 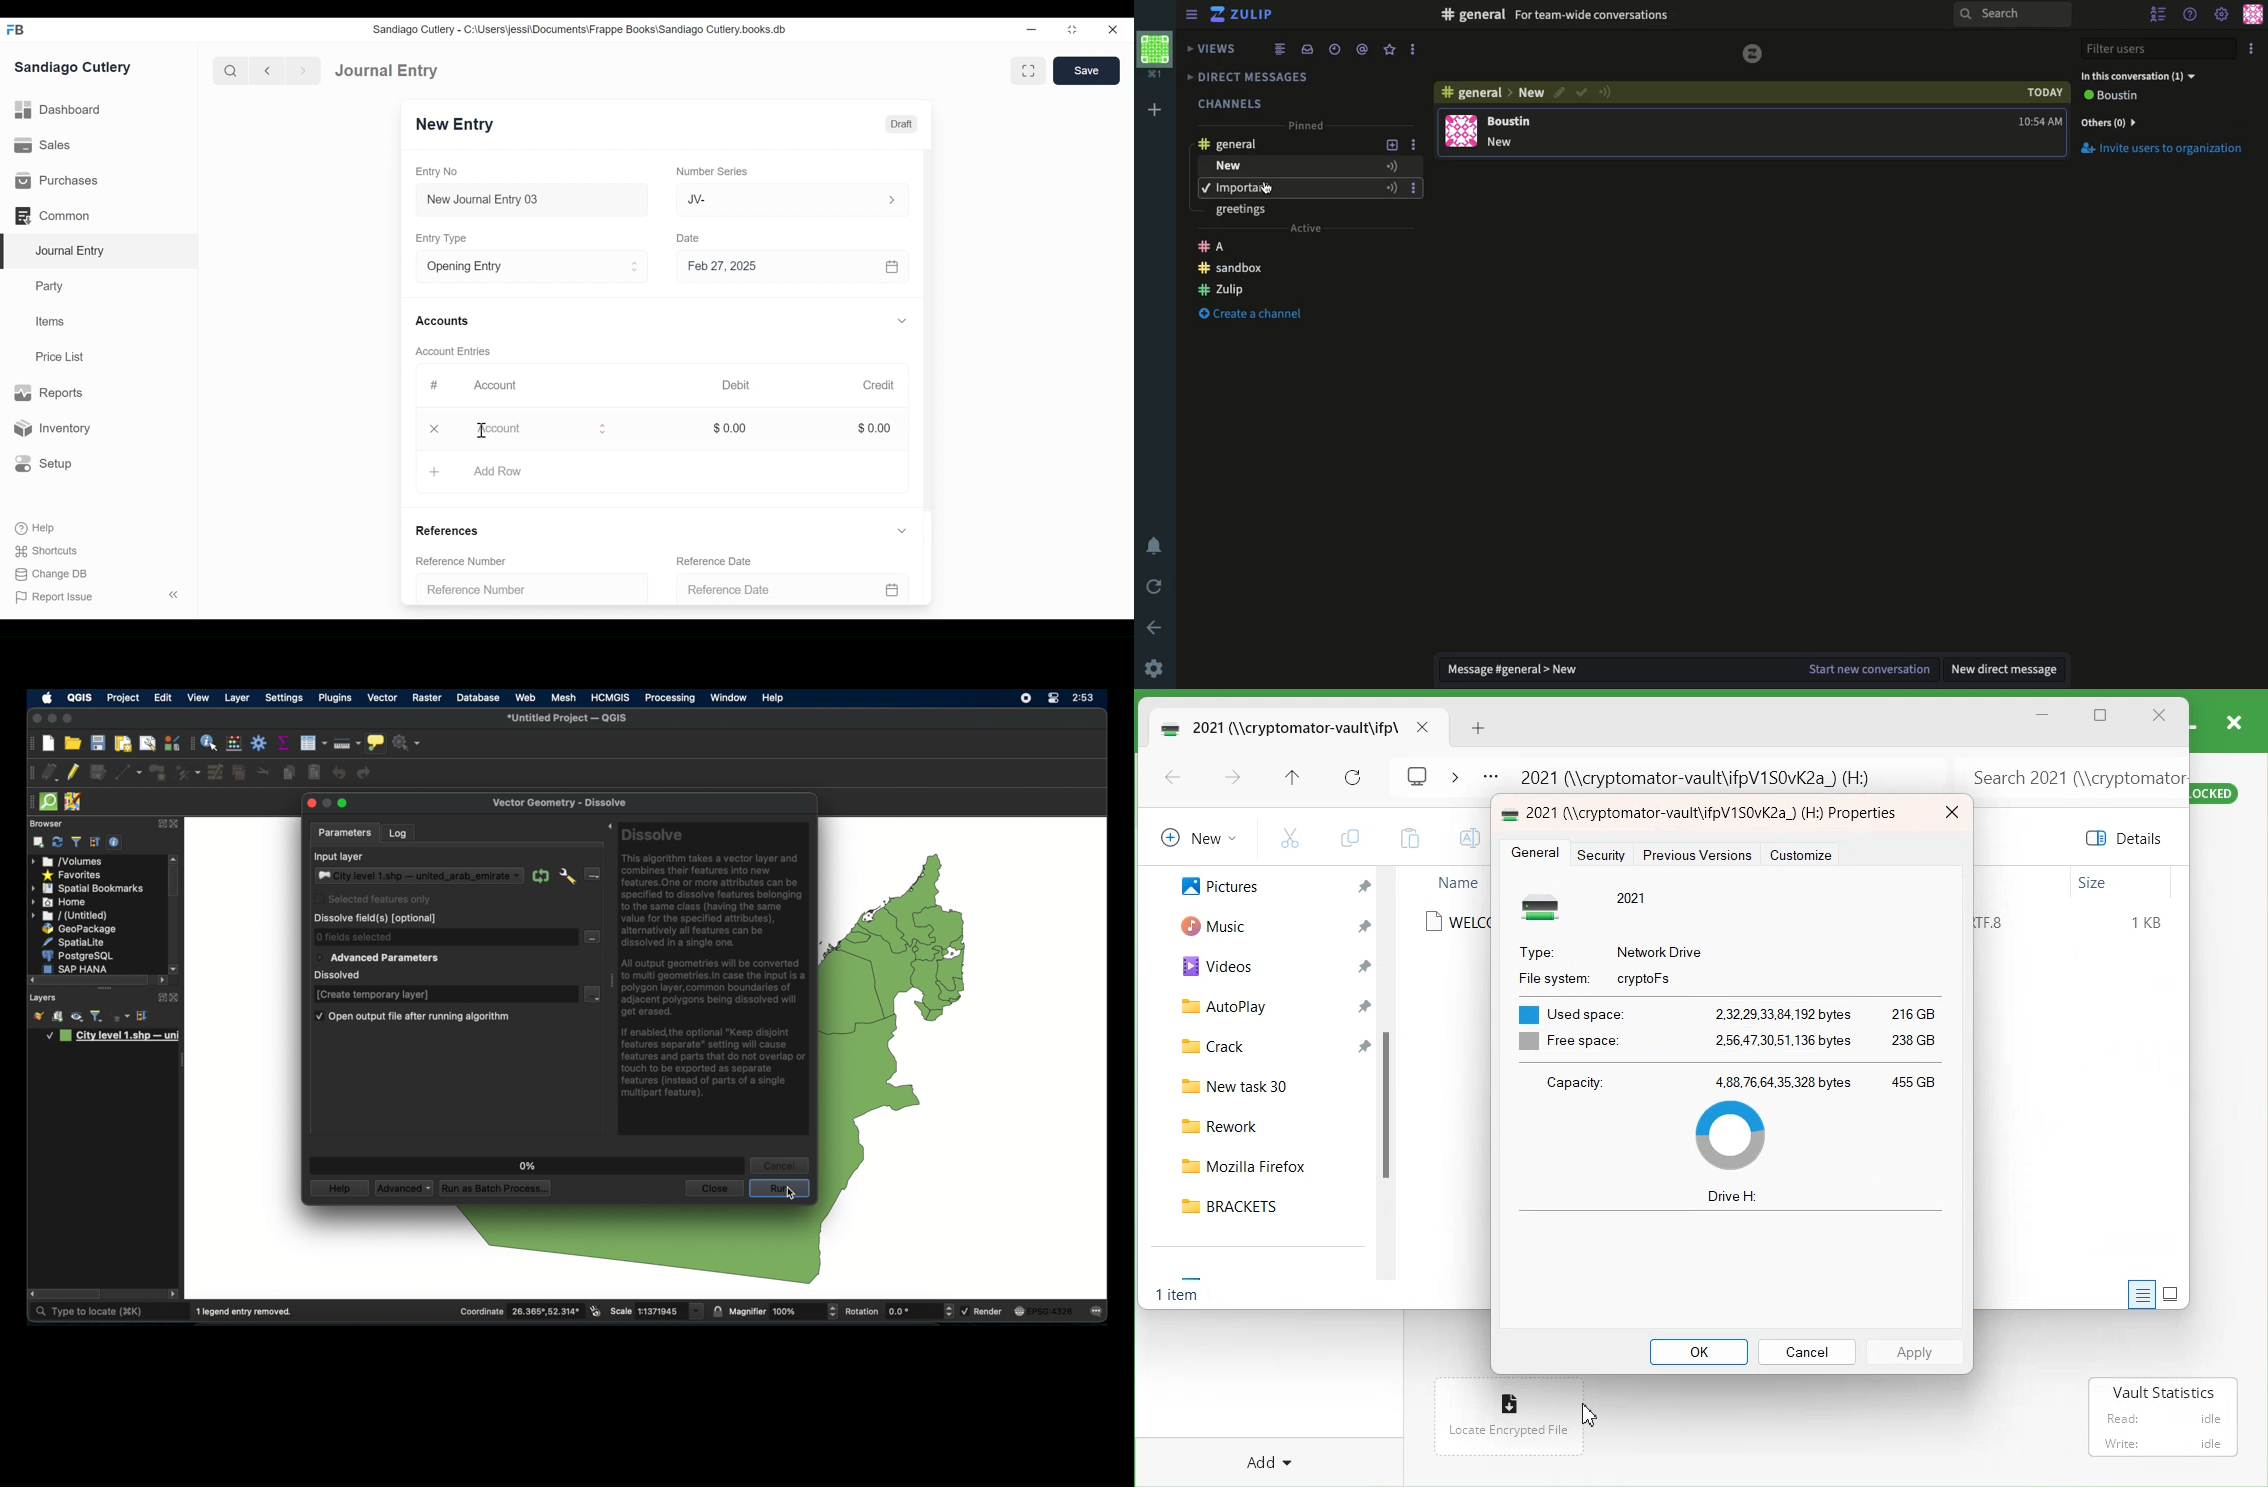 I want to click on spatial lite, so click(x=75, y=942).